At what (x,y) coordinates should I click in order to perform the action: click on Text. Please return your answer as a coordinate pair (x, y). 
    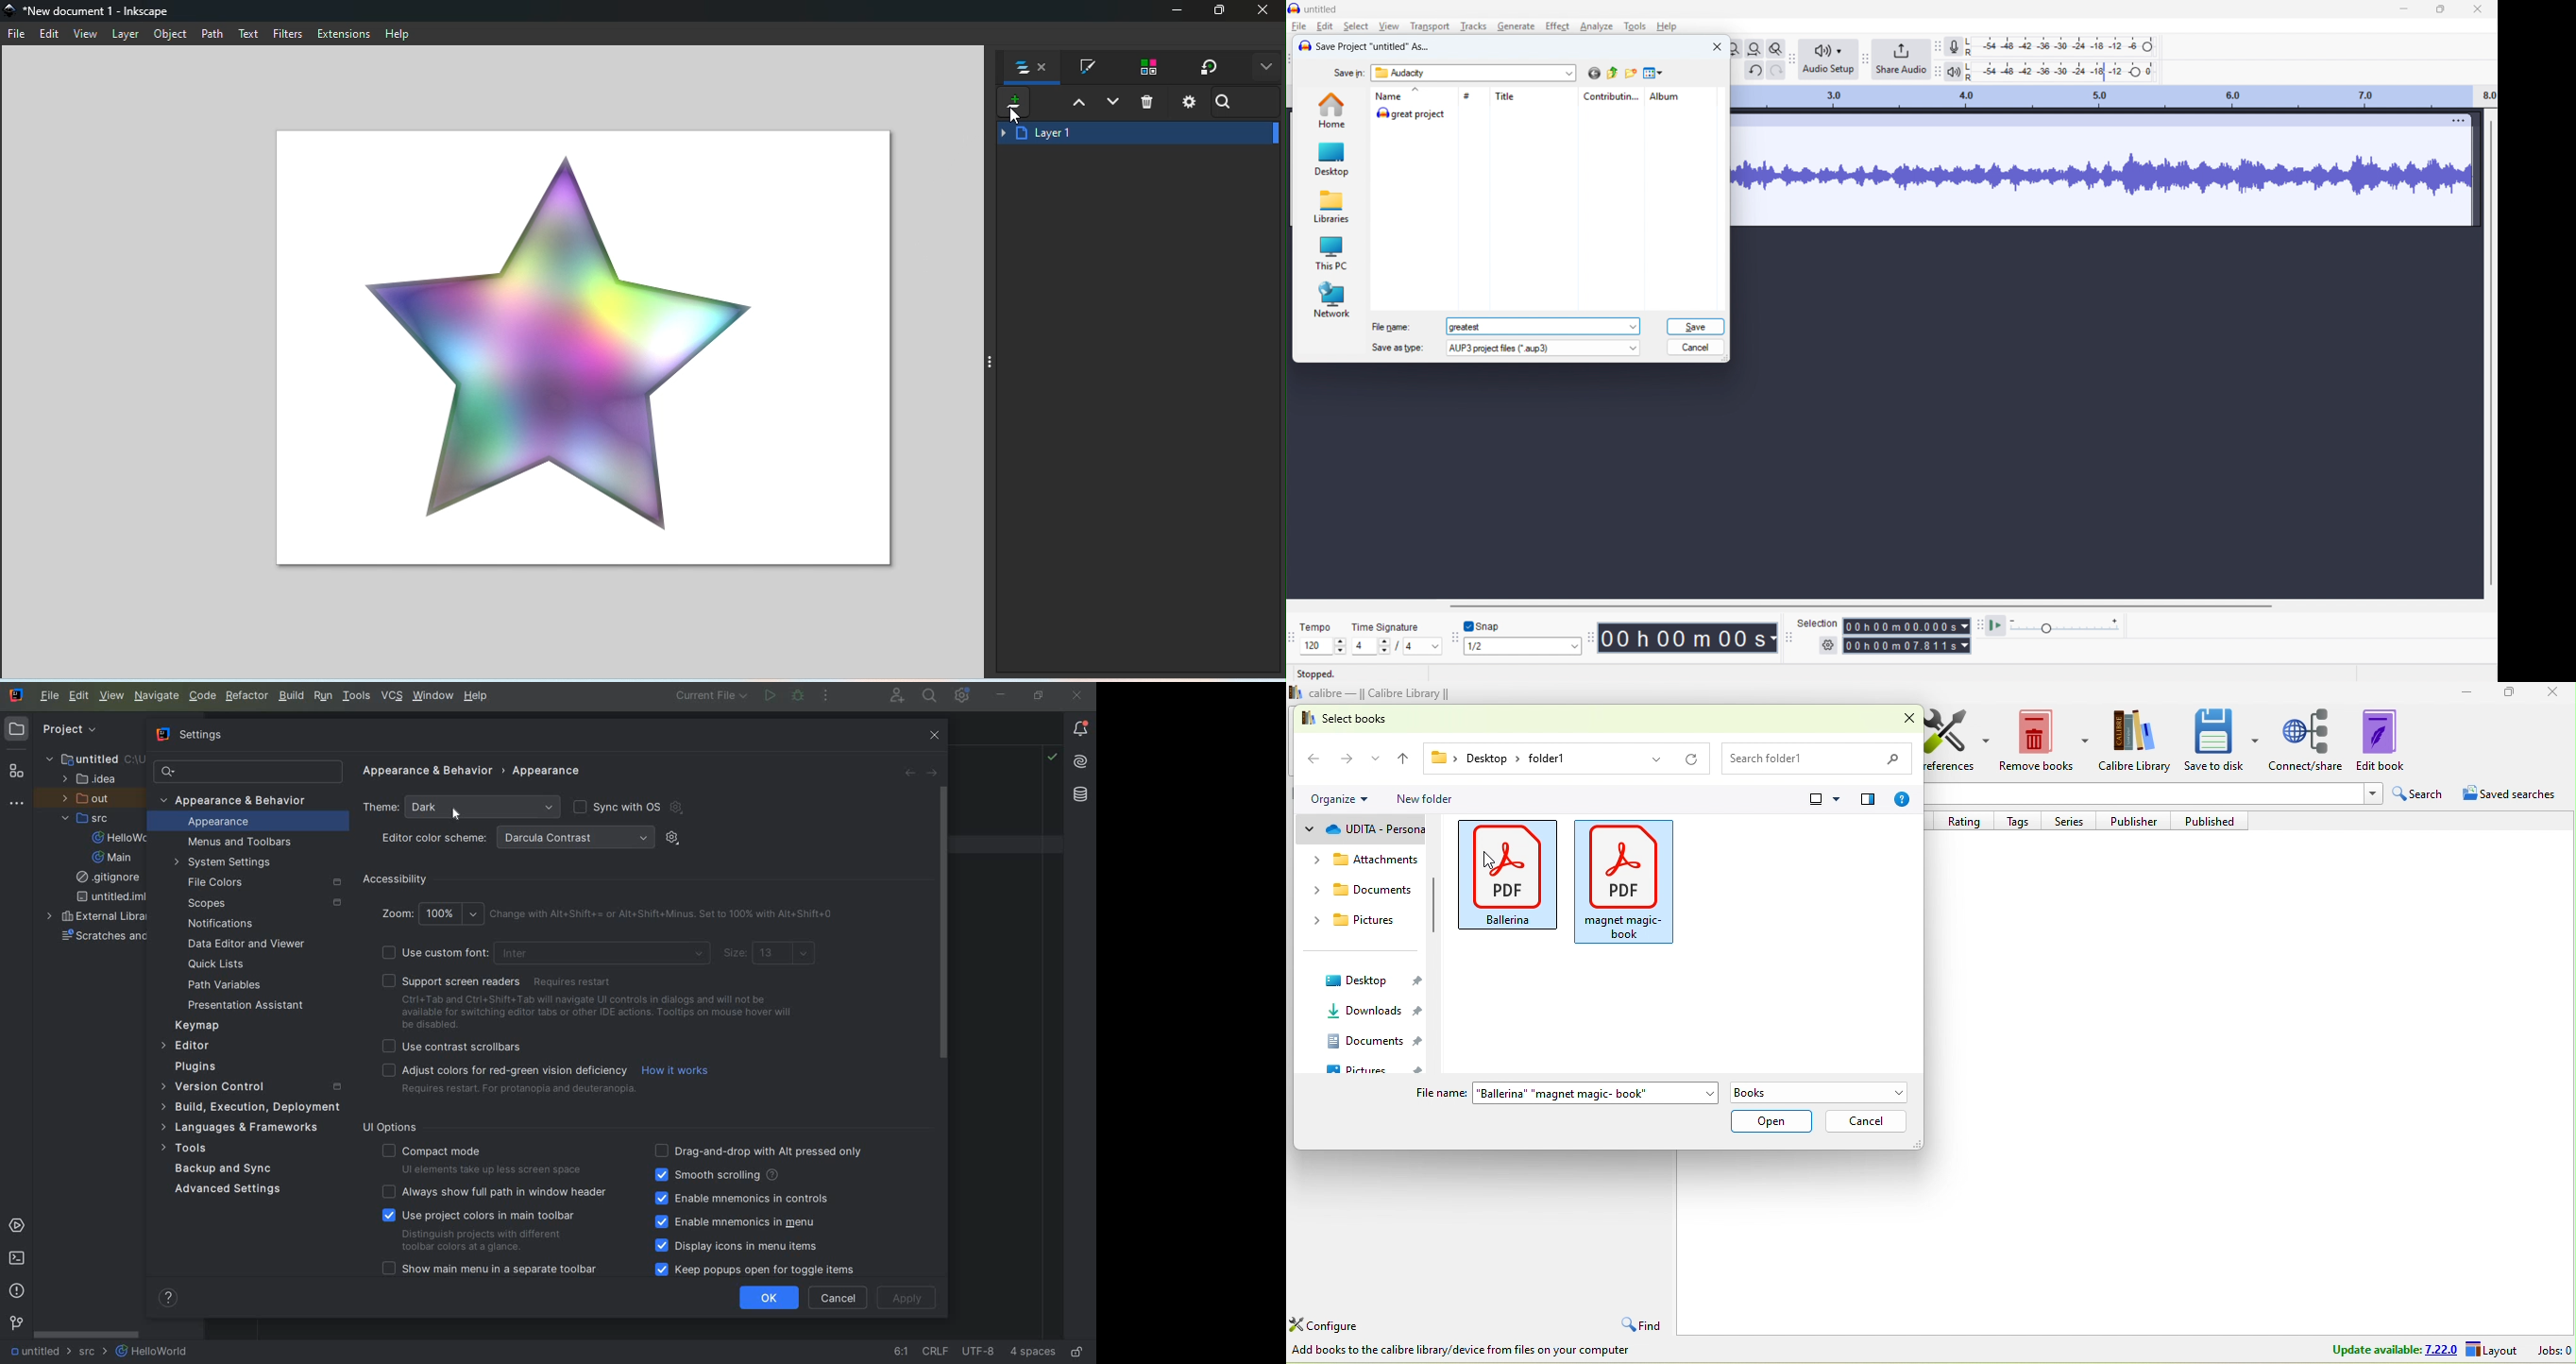
    Looking at the image, I should click on (250, 35).